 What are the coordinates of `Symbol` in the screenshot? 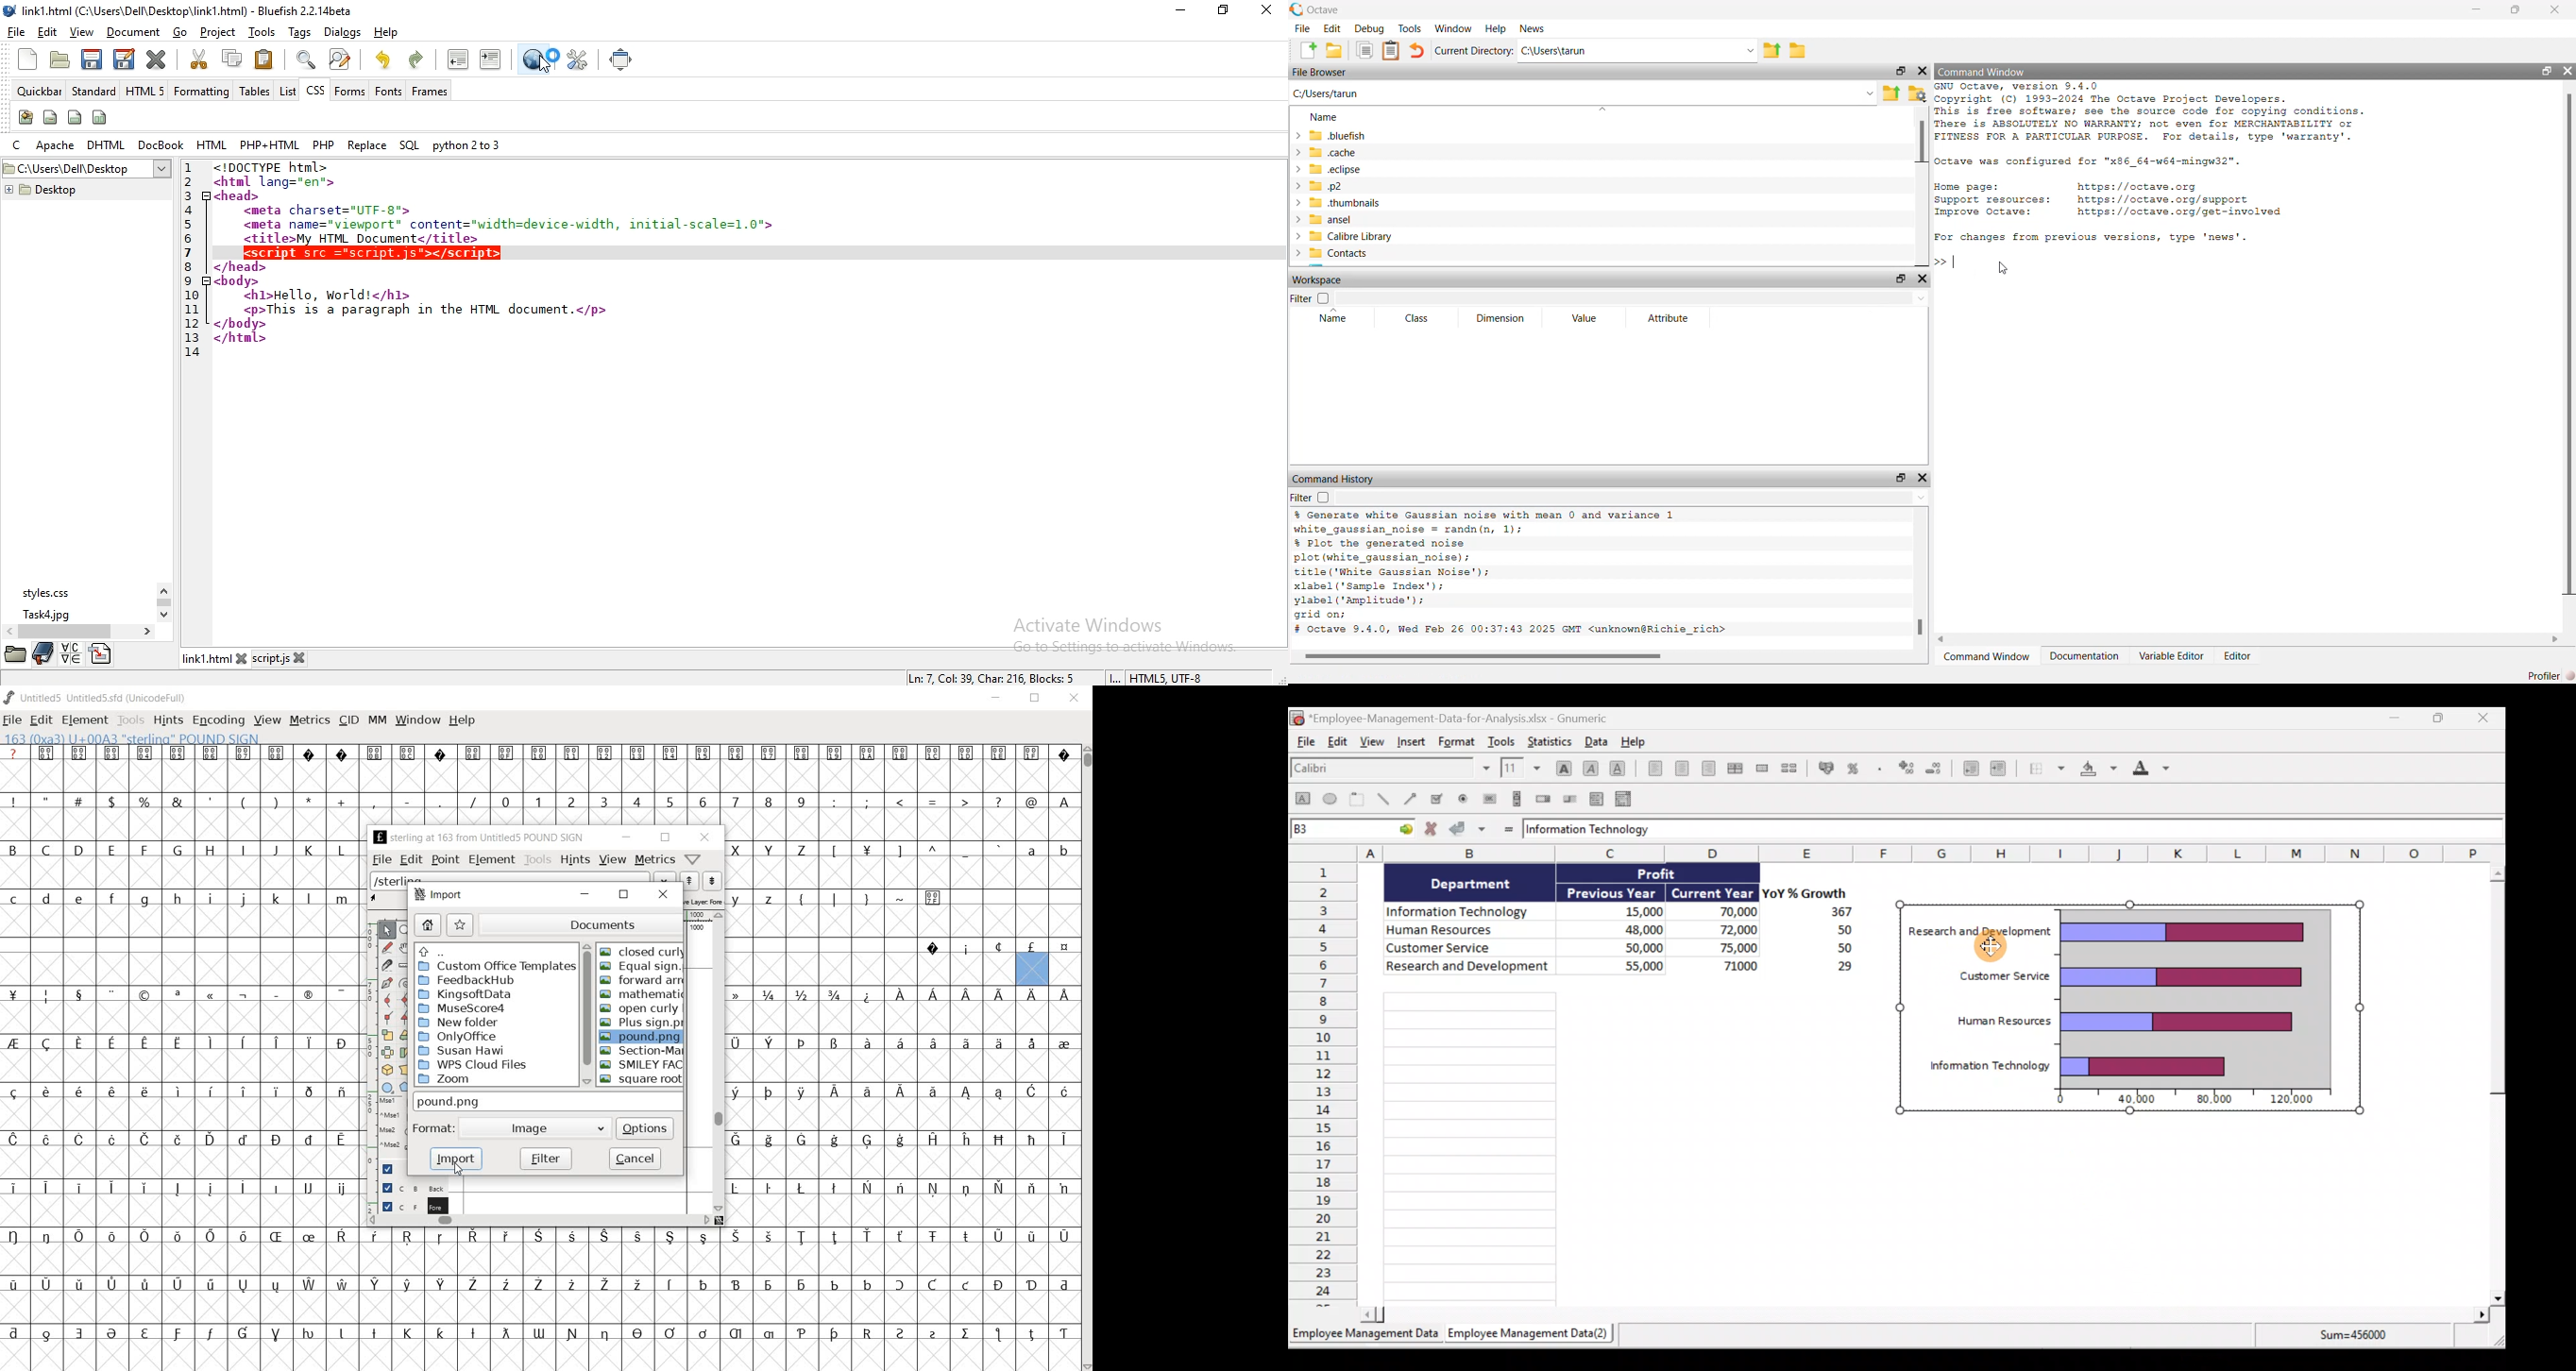 It's located at (935, 897).